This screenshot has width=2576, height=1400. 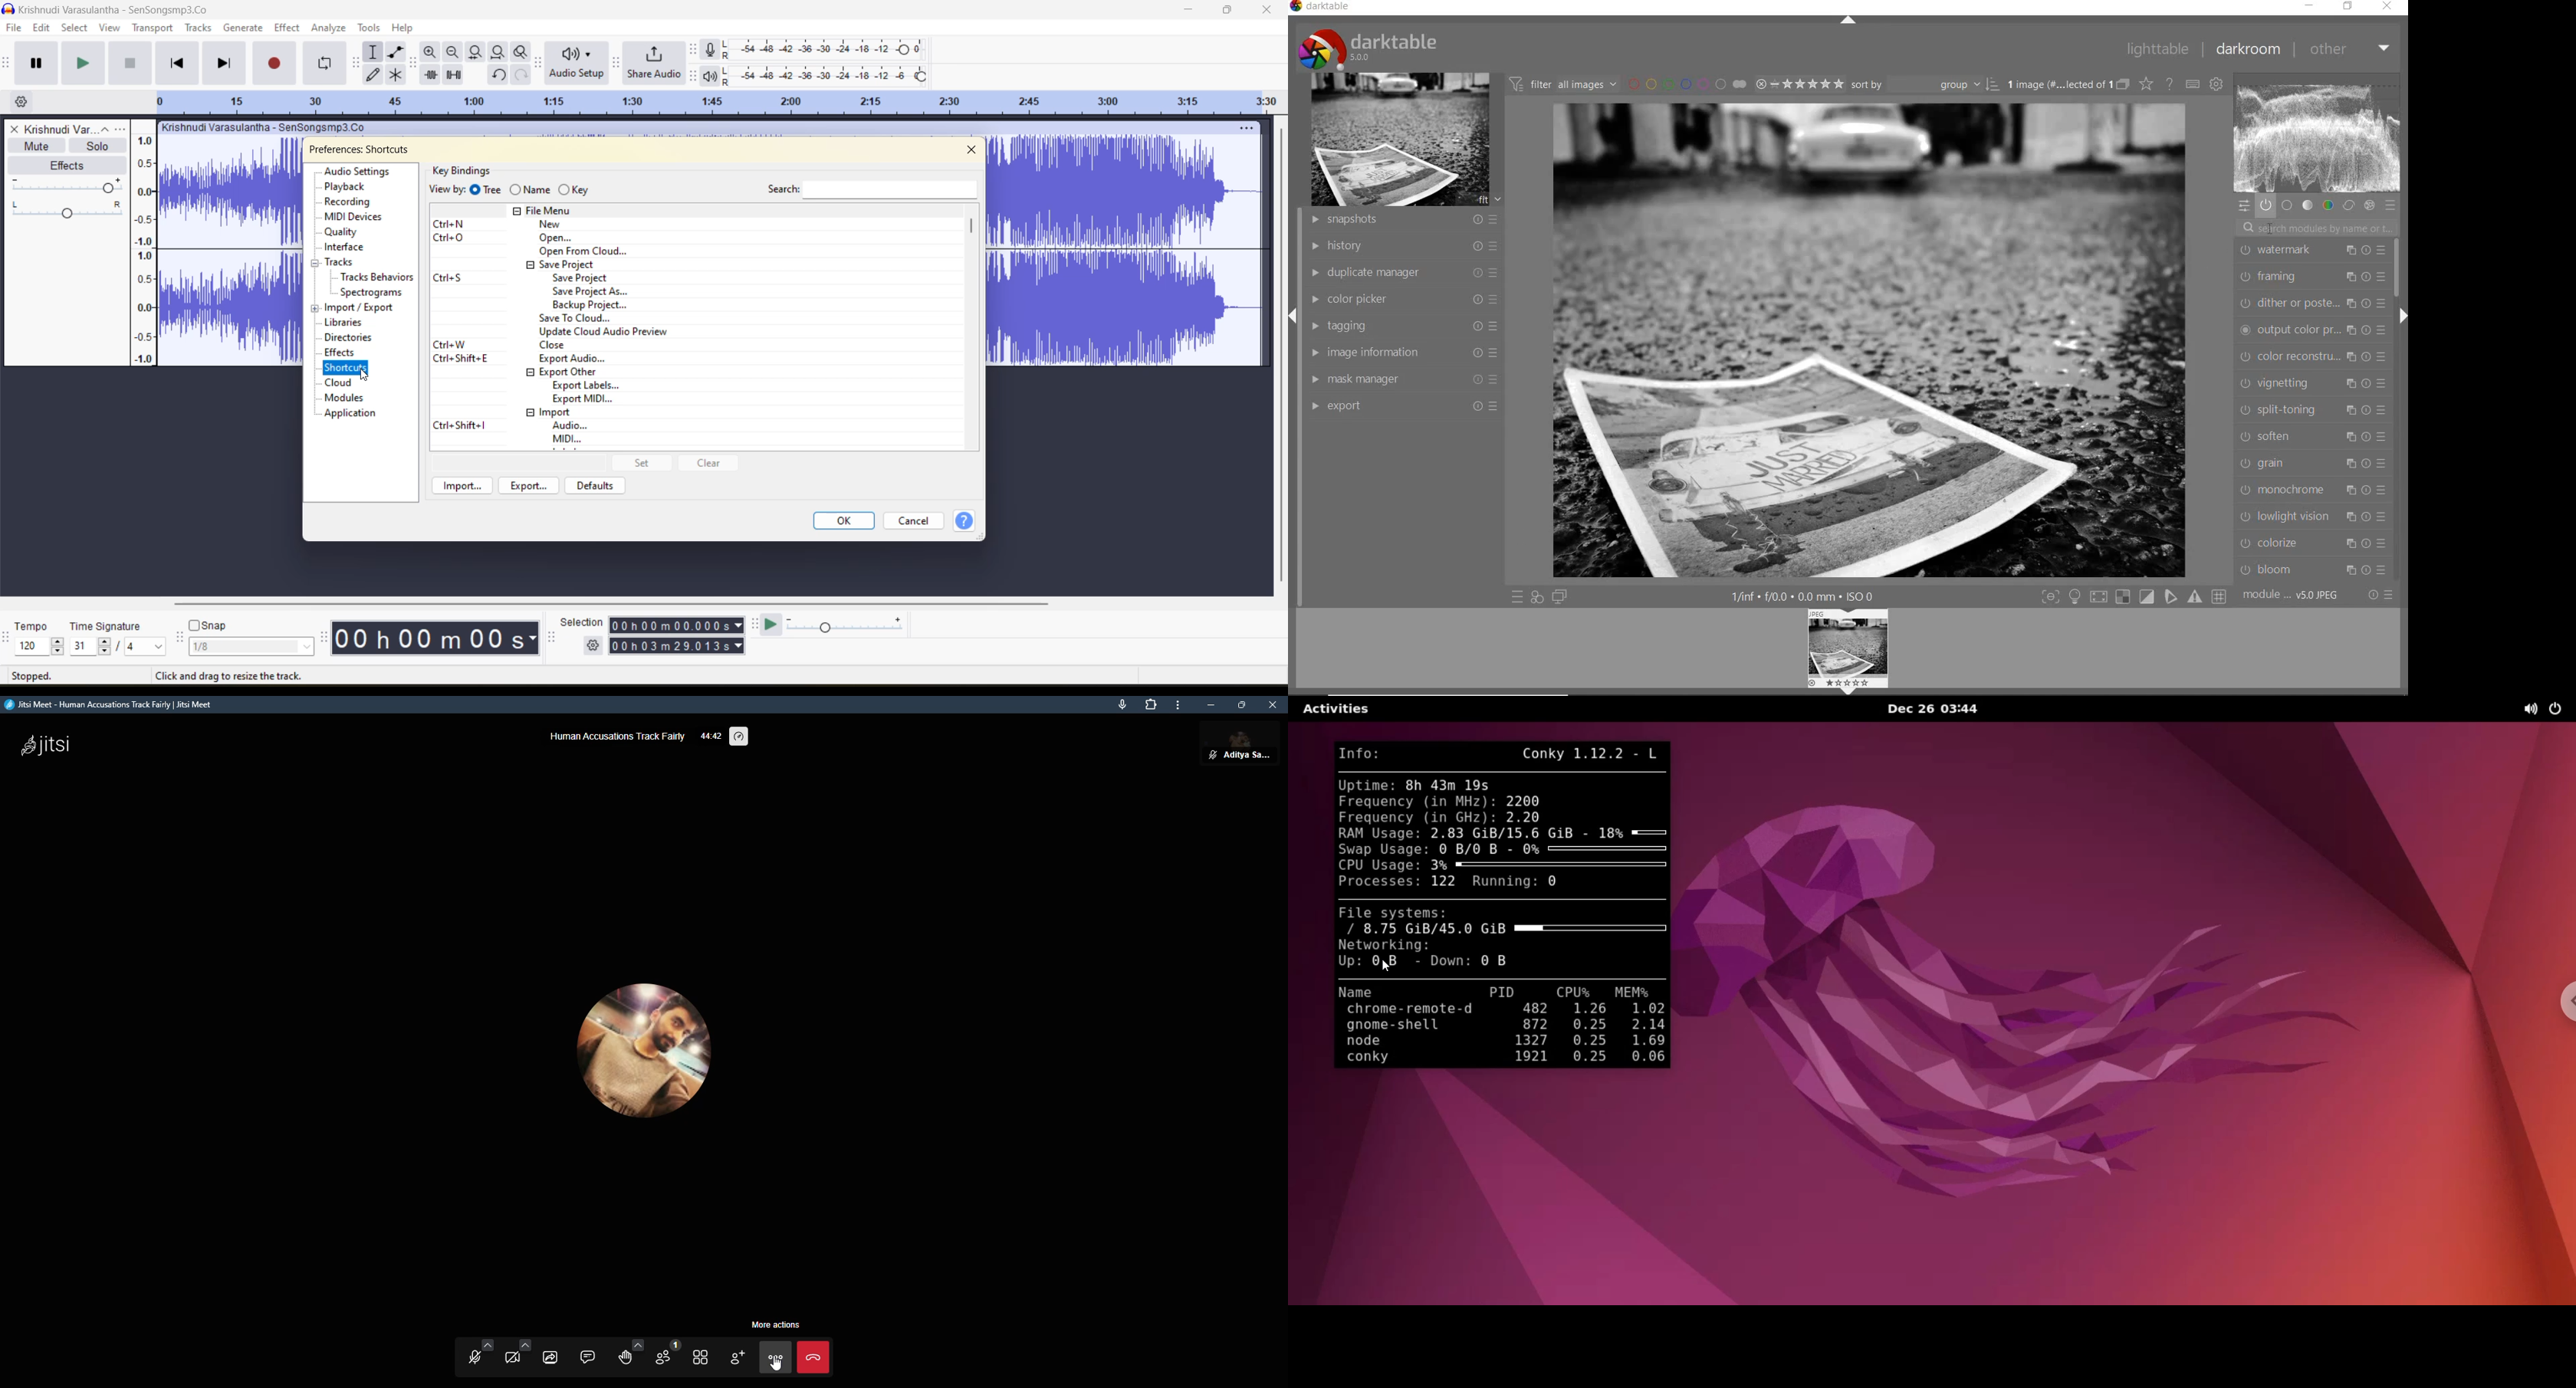 What do you see at coordinates (68, 186) in the screenshot?
I see `pan` at bounding box center [68, 186].